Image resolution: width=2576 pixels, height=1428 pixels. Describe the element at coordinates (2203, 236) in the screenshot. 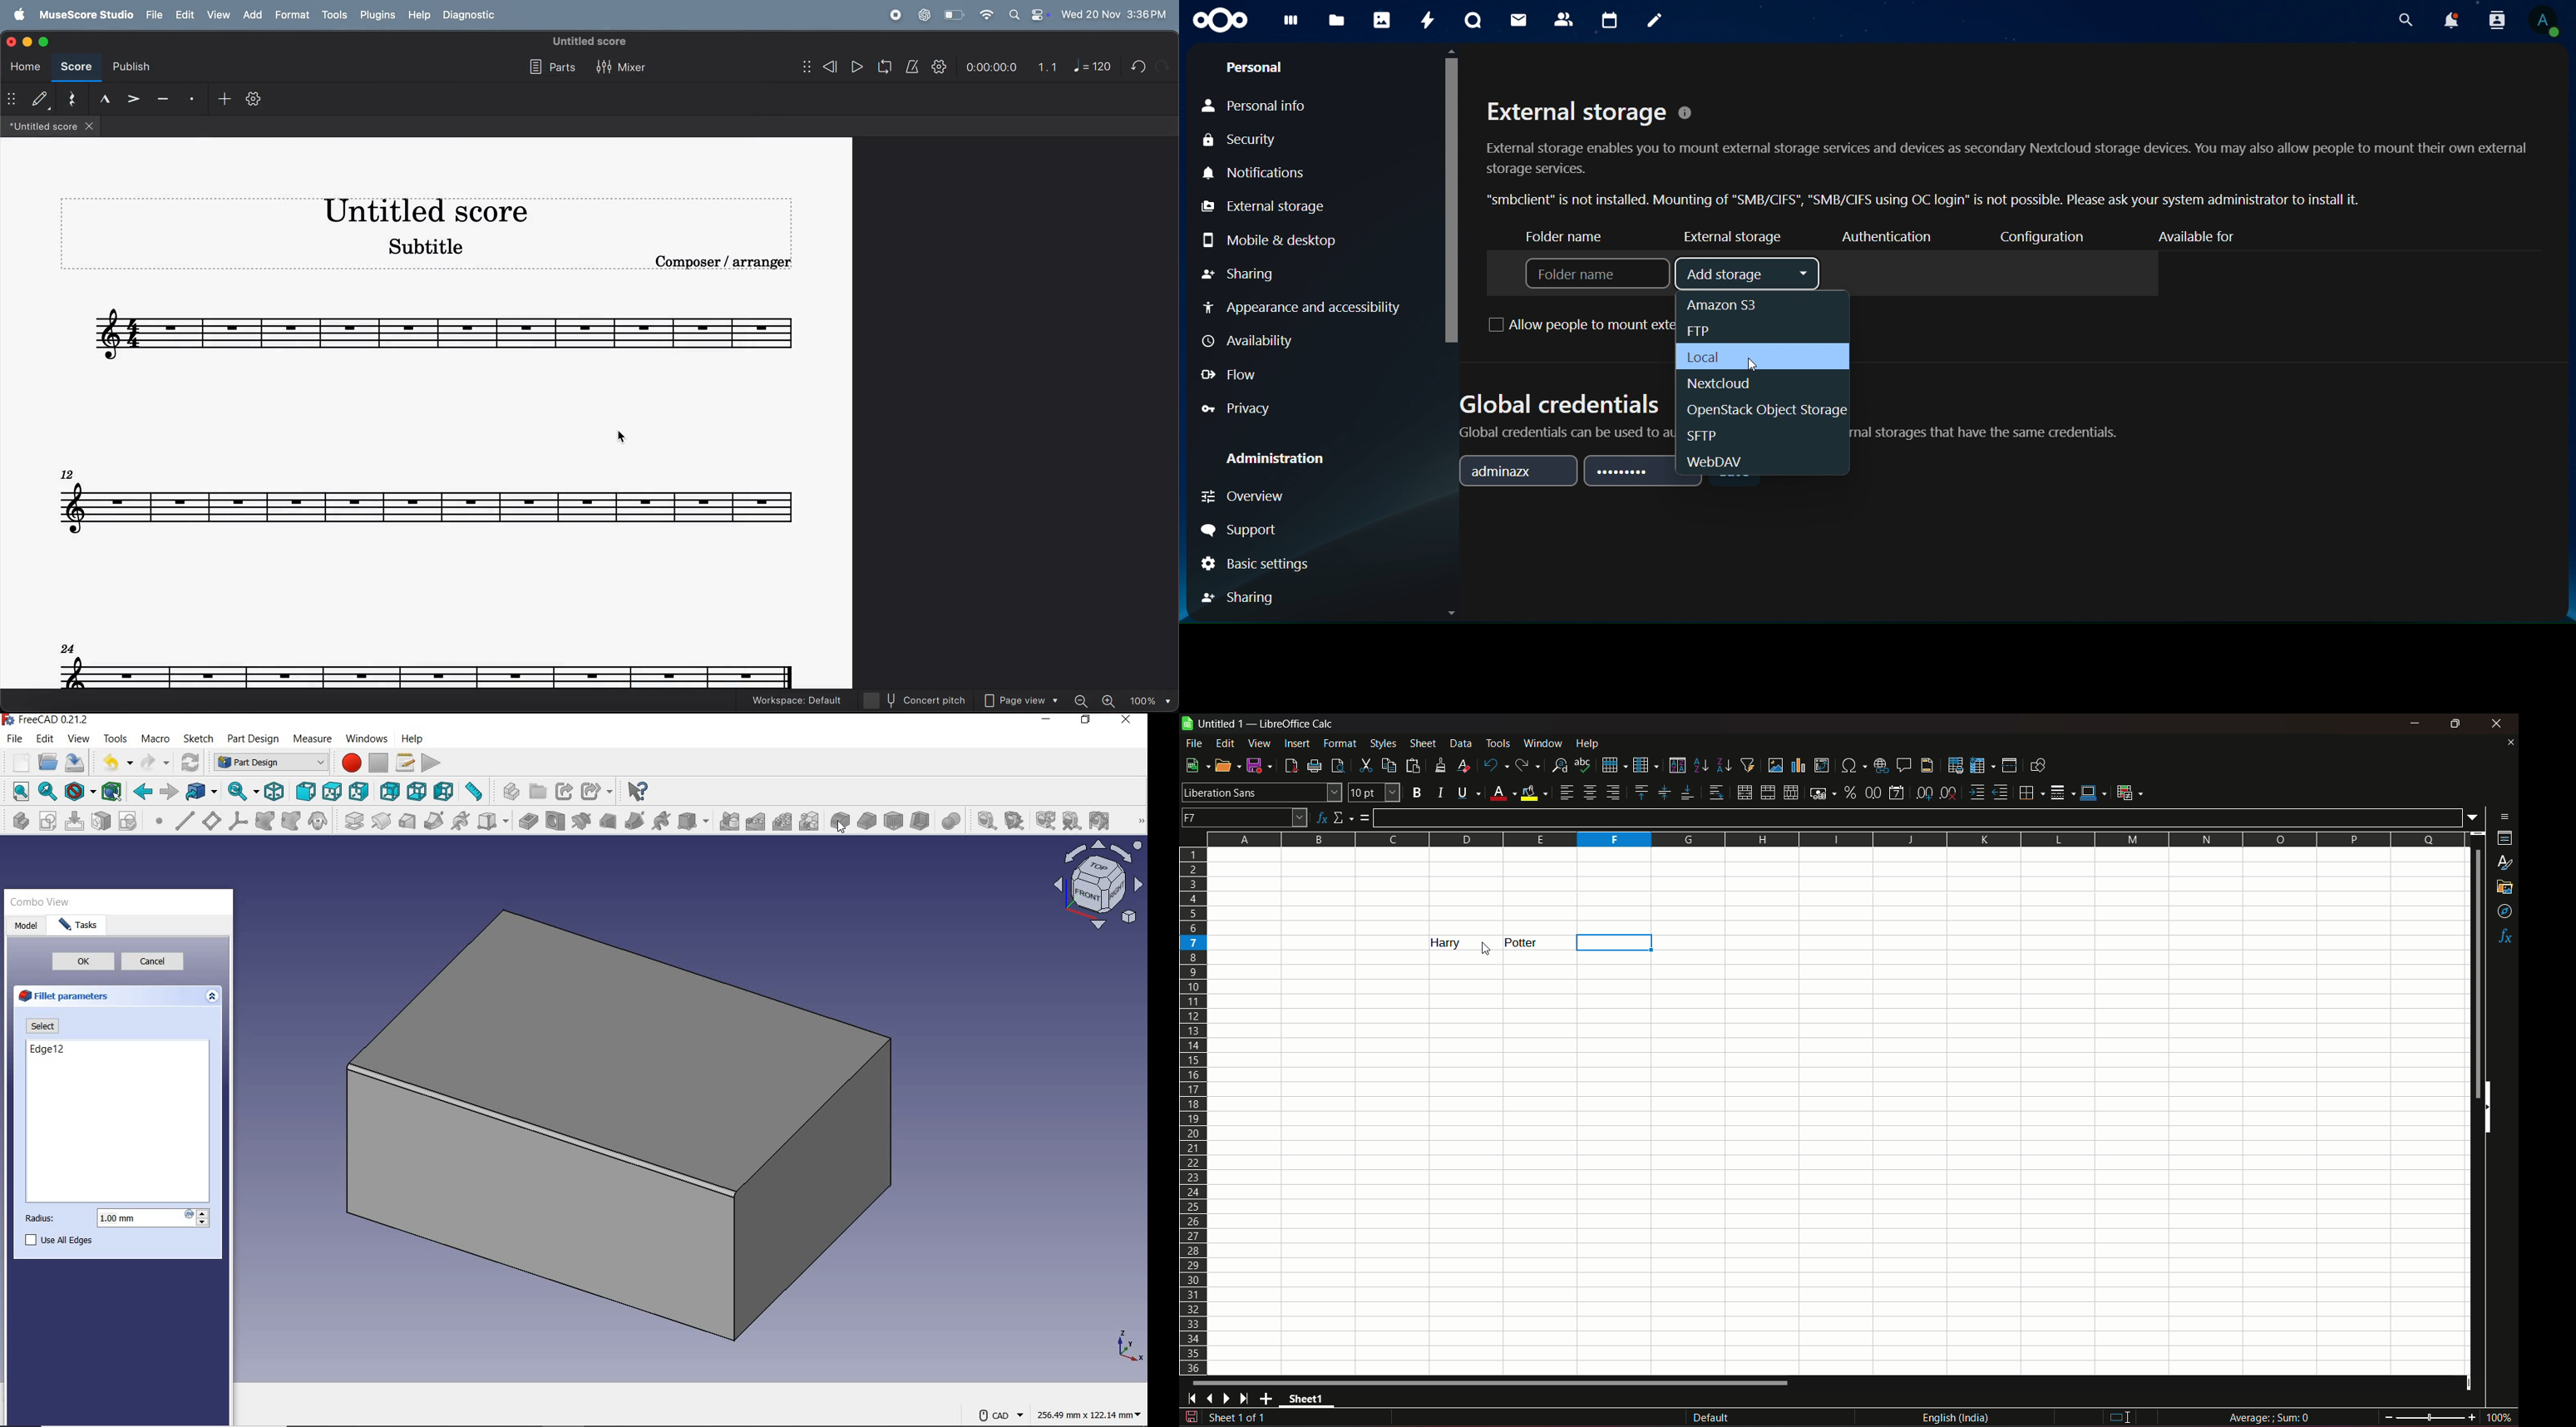

I see `available for` at that location.